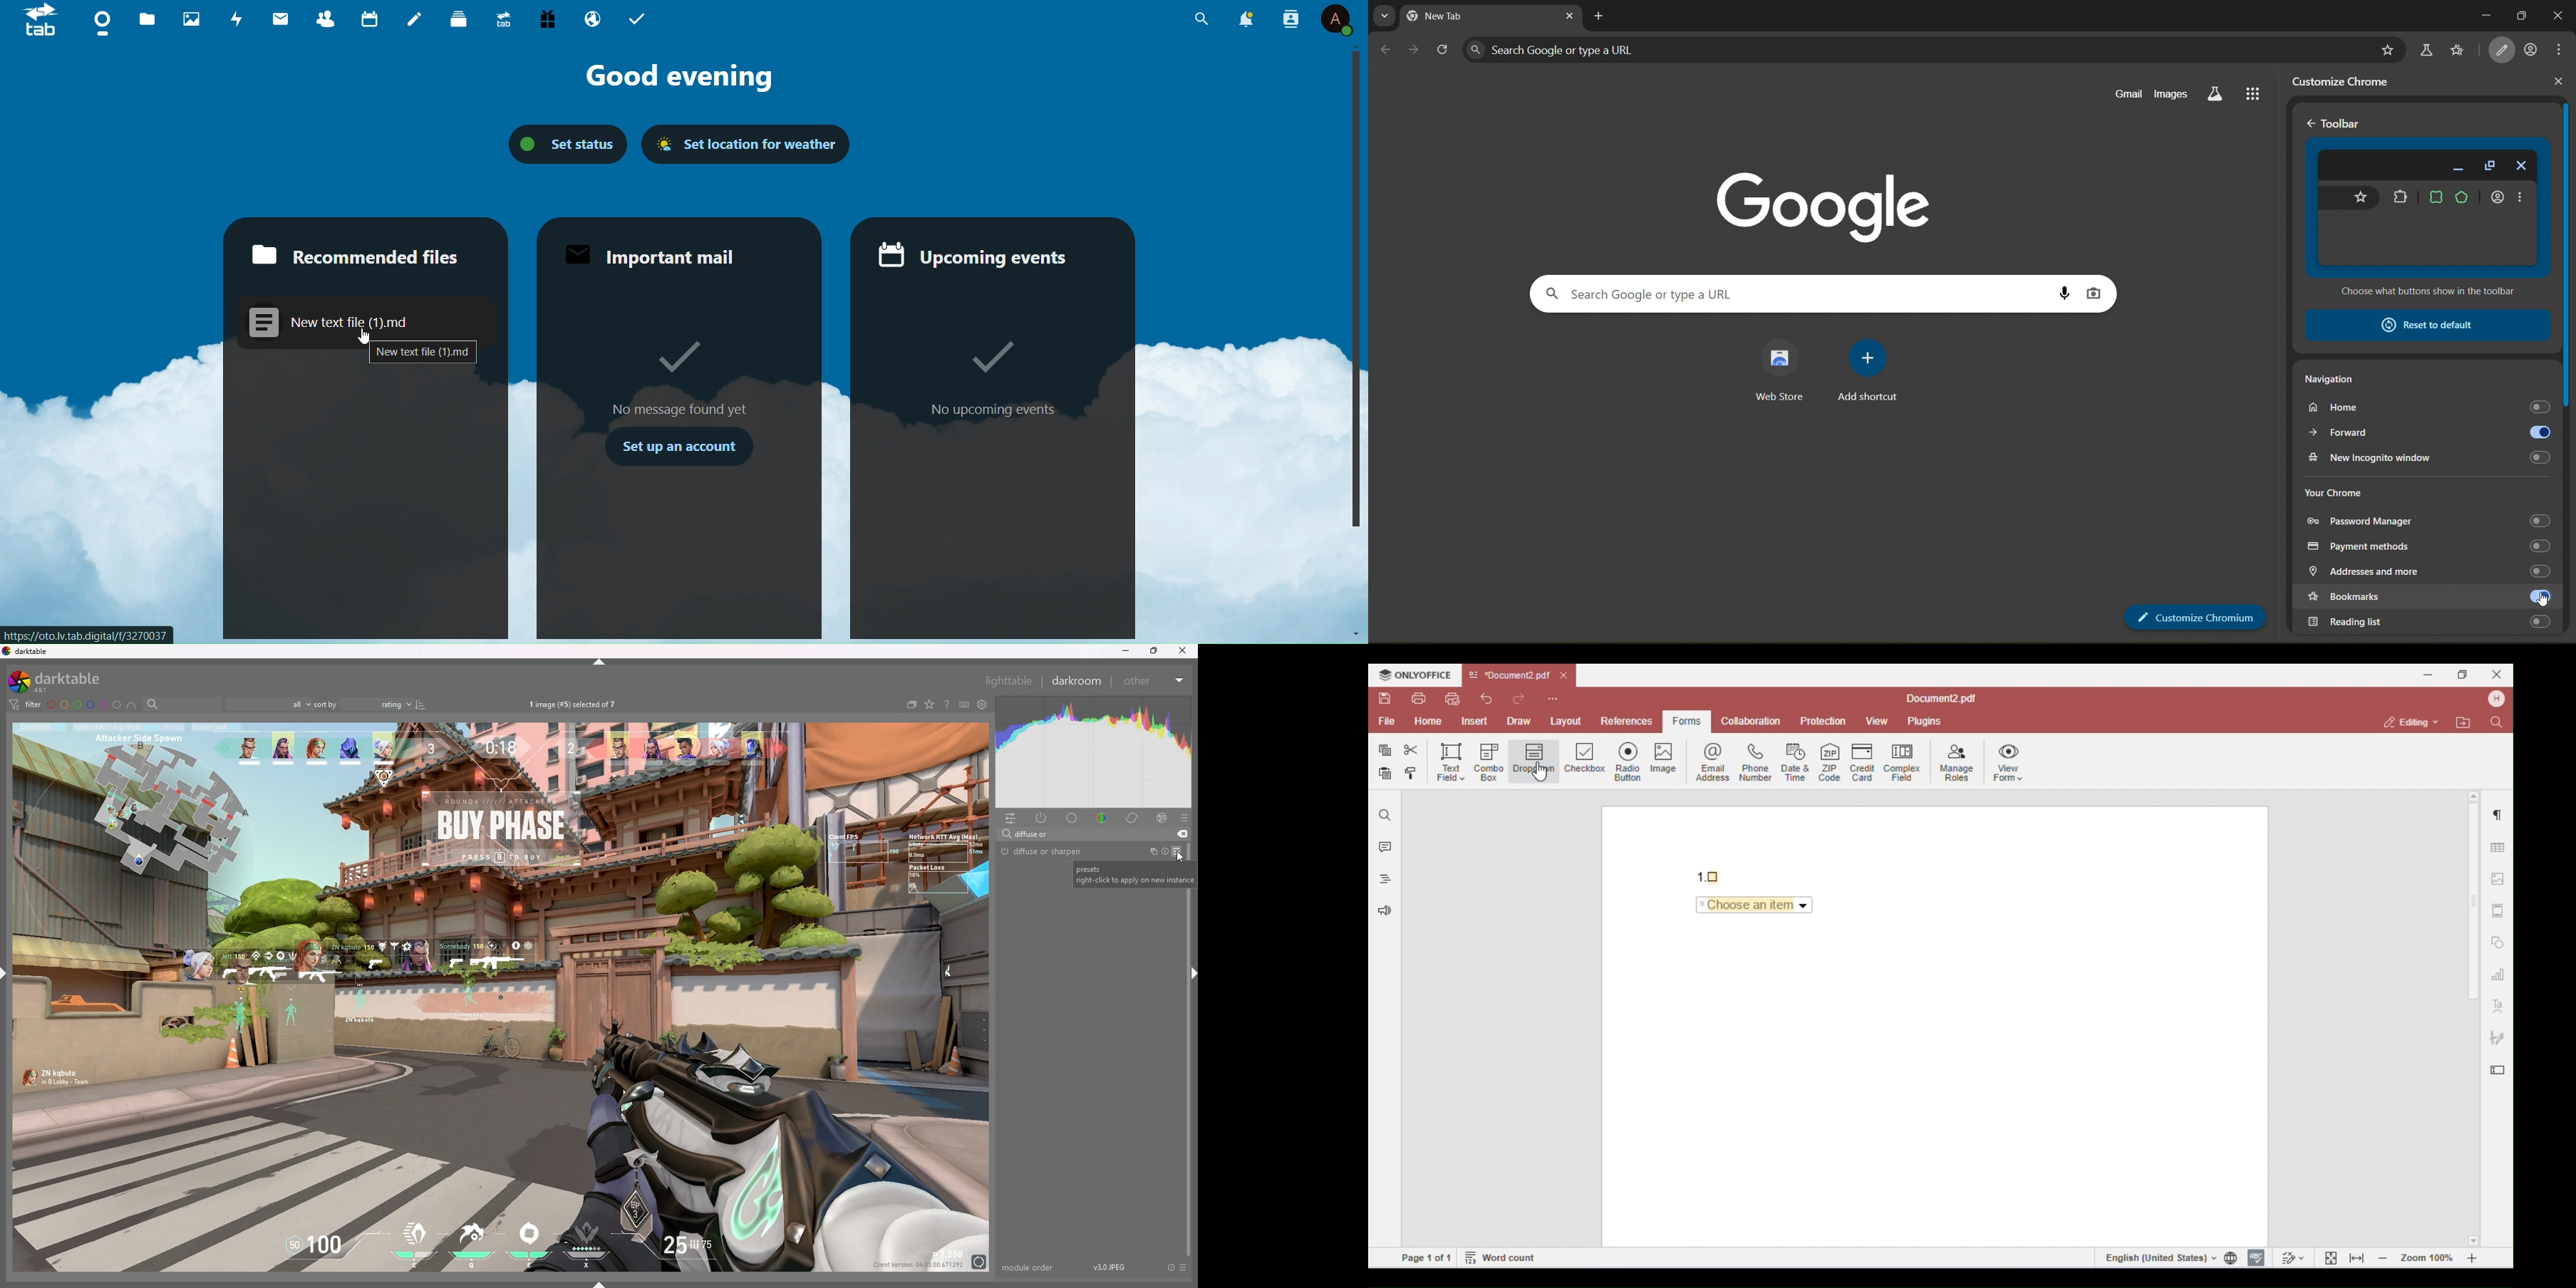 Image resolution: width=2576 pixels, height=1288 pixels. Describe the element at coordinates (2429, 432) in the screenshot. I see `forward` at that location.